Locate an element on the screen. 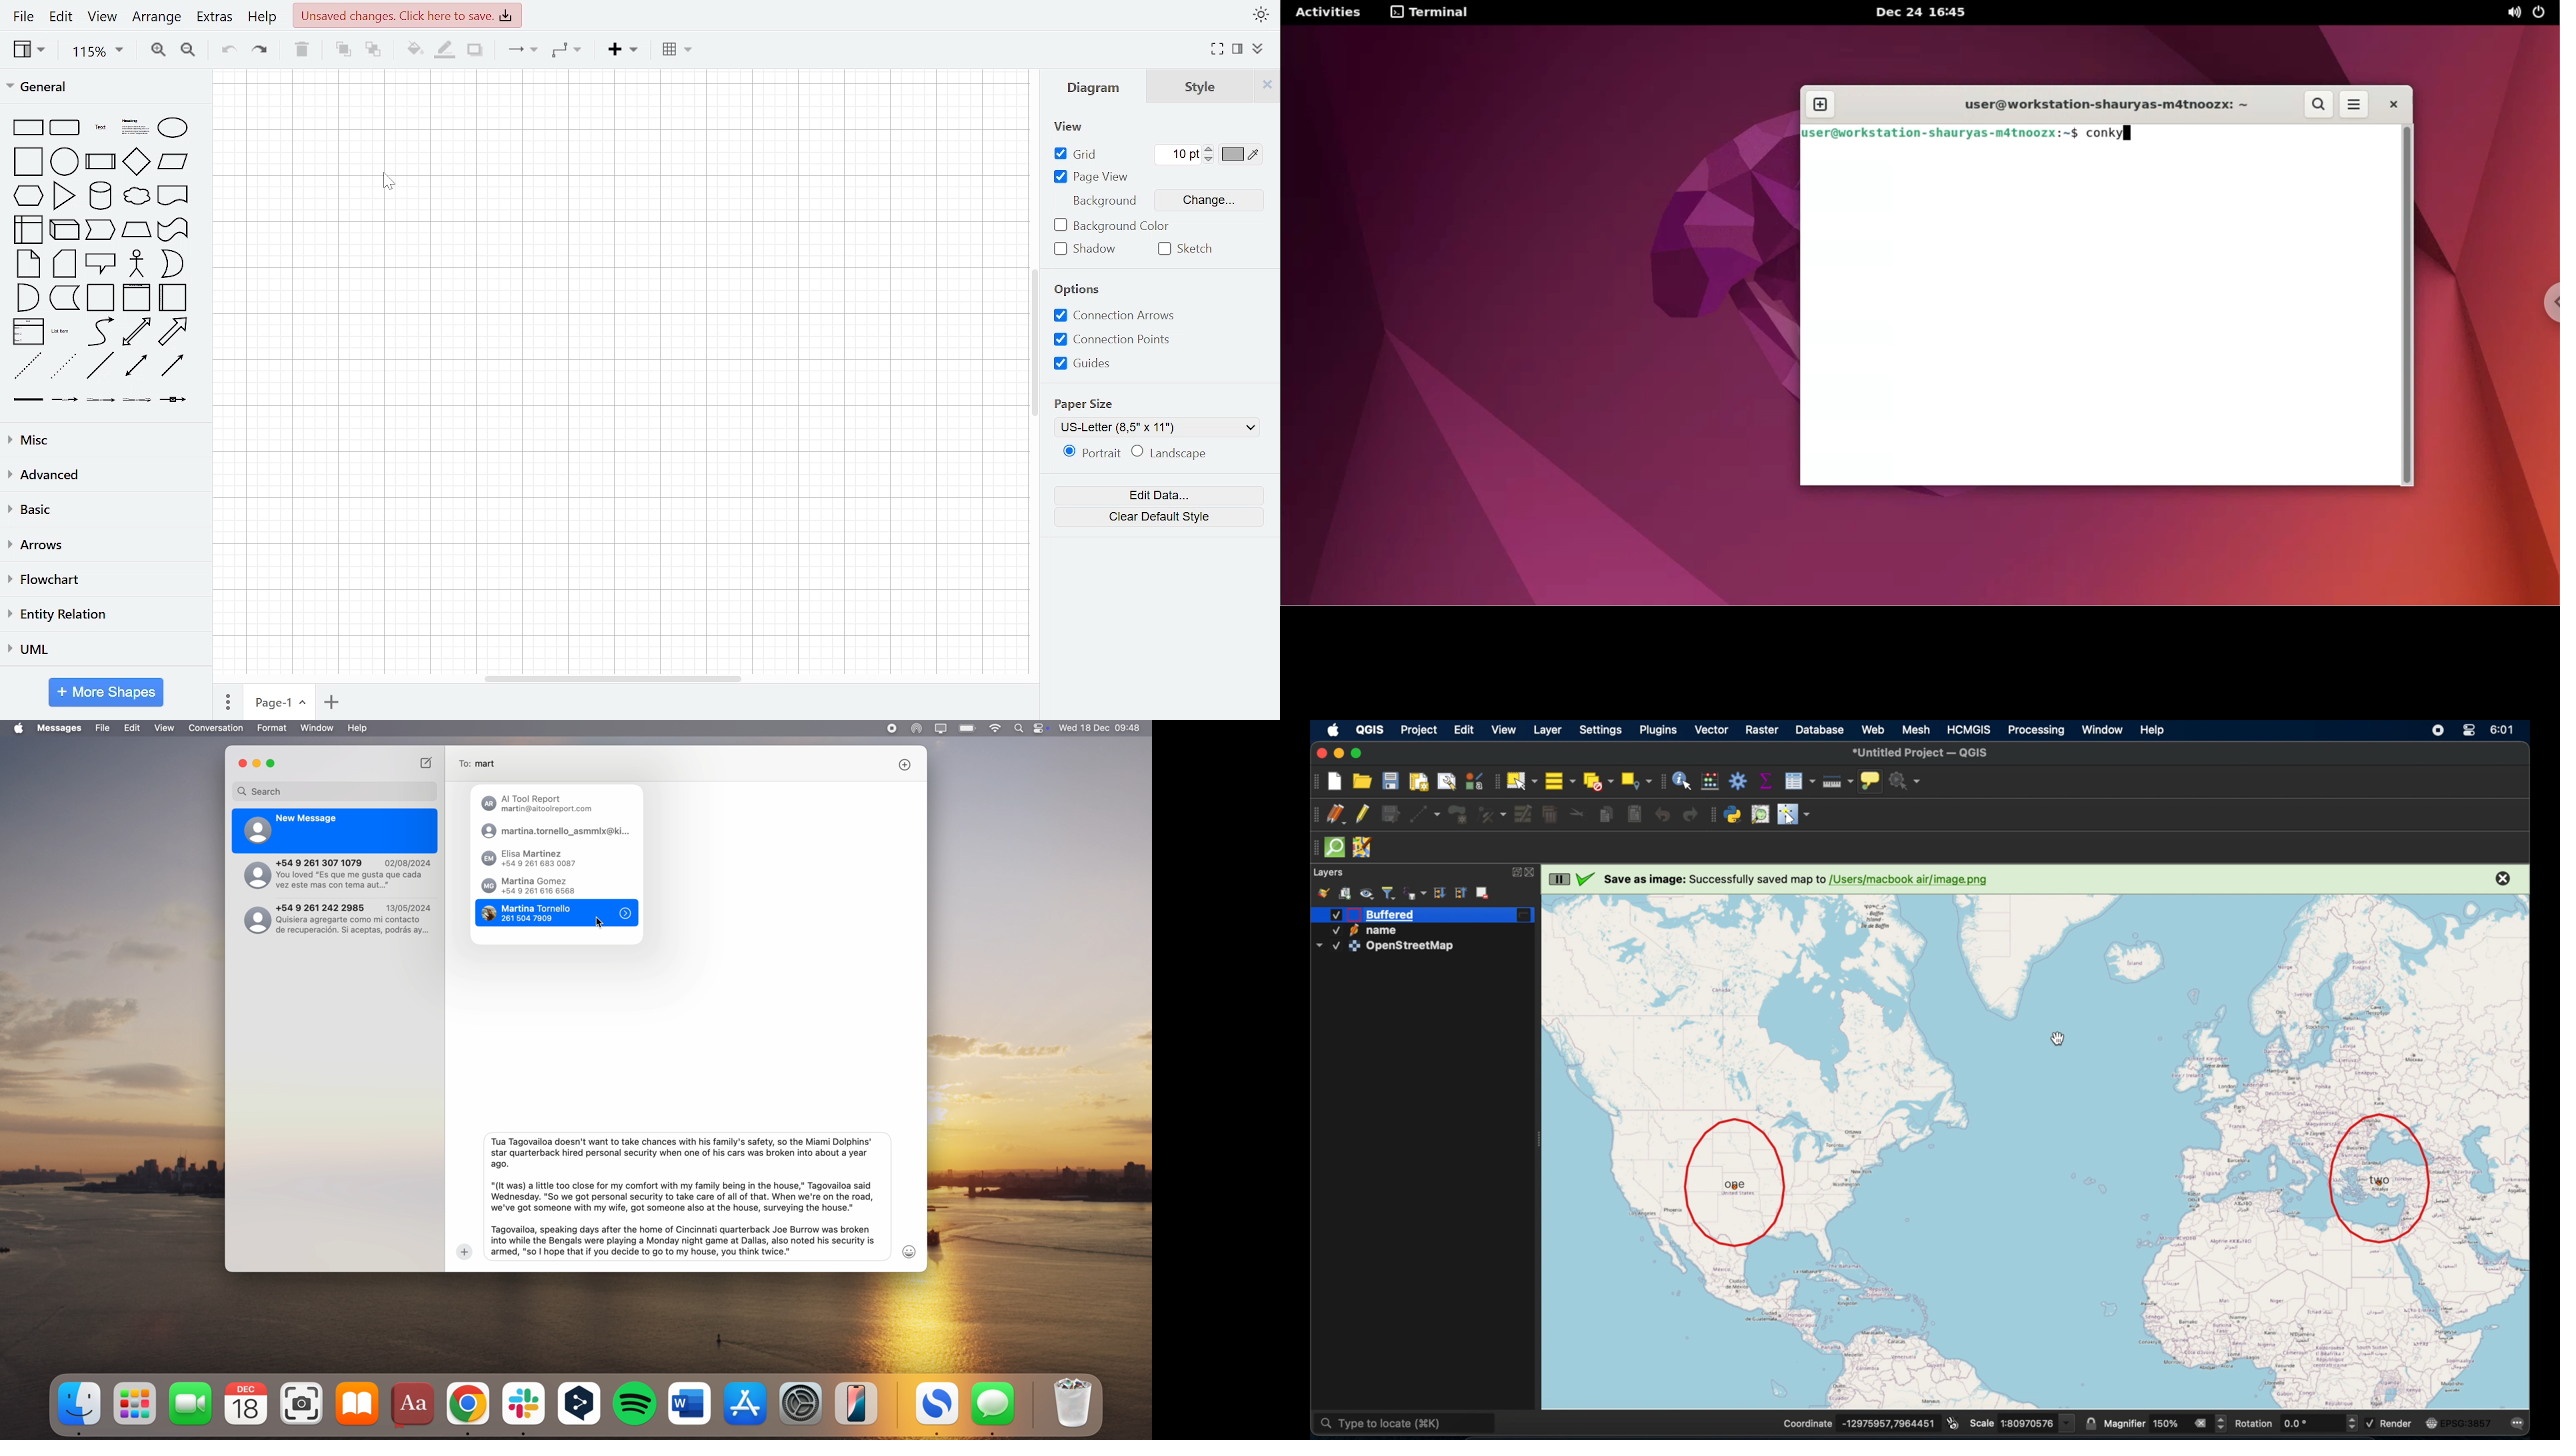  add group is located at coordinates (1345, 893).